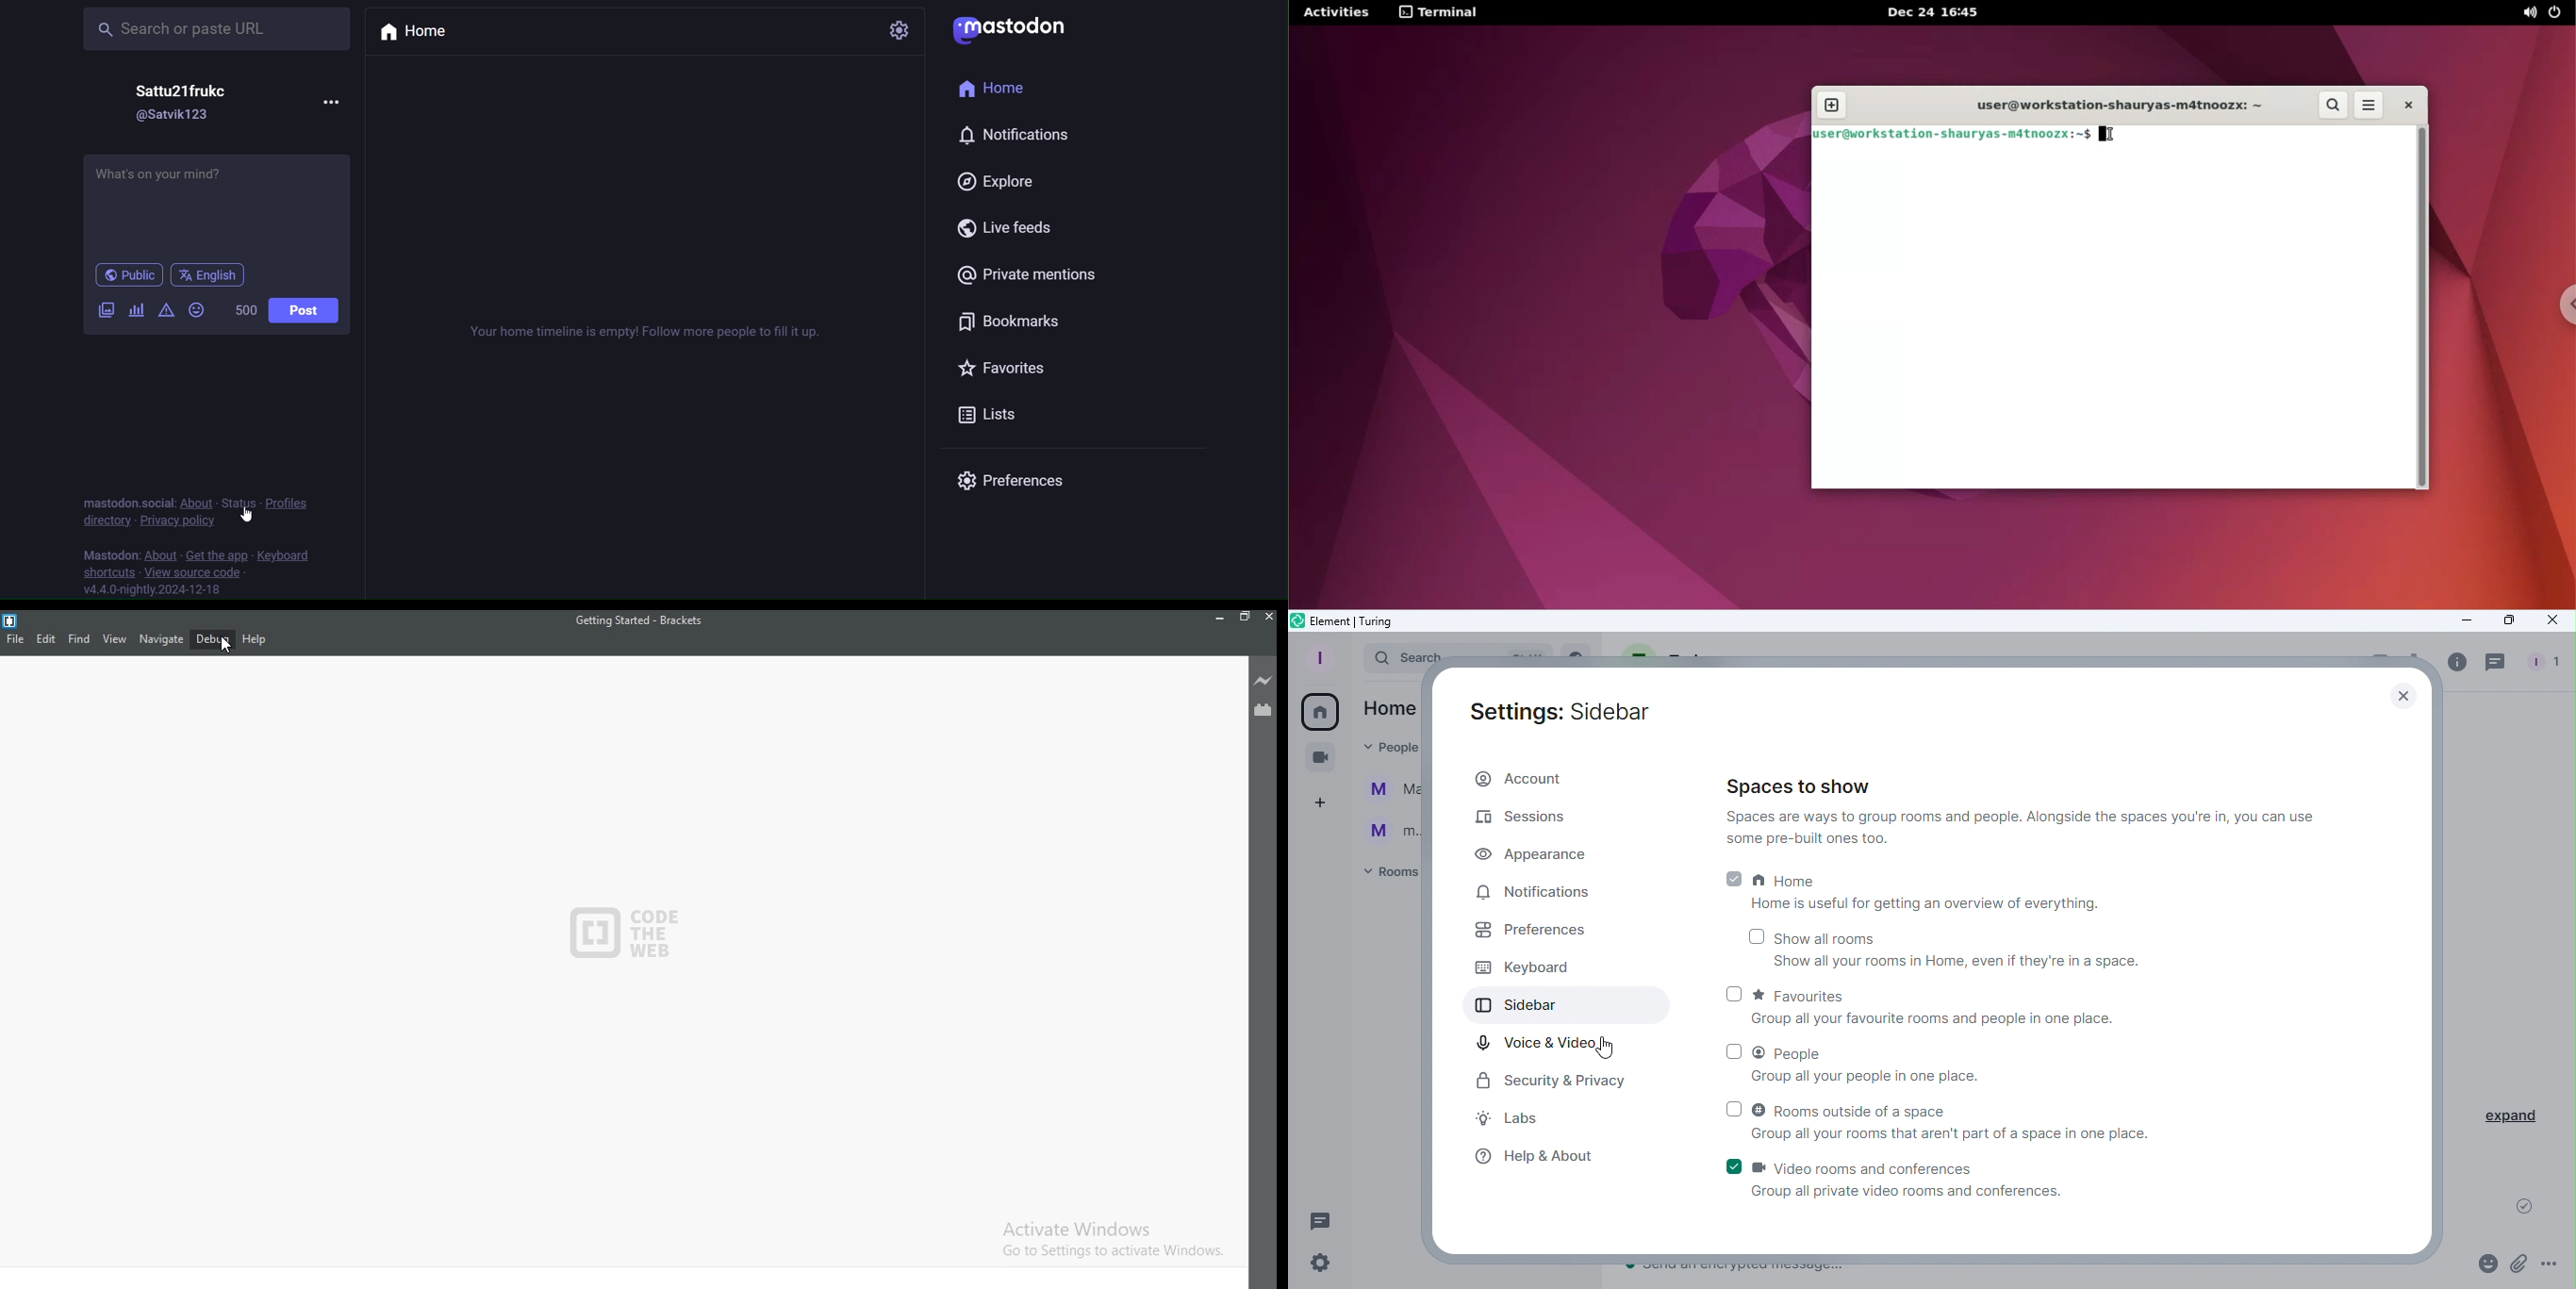 The height and width of the screenshot is (1316, 2576). I want to click on Setting: Sidebar, so click(1558, 706).